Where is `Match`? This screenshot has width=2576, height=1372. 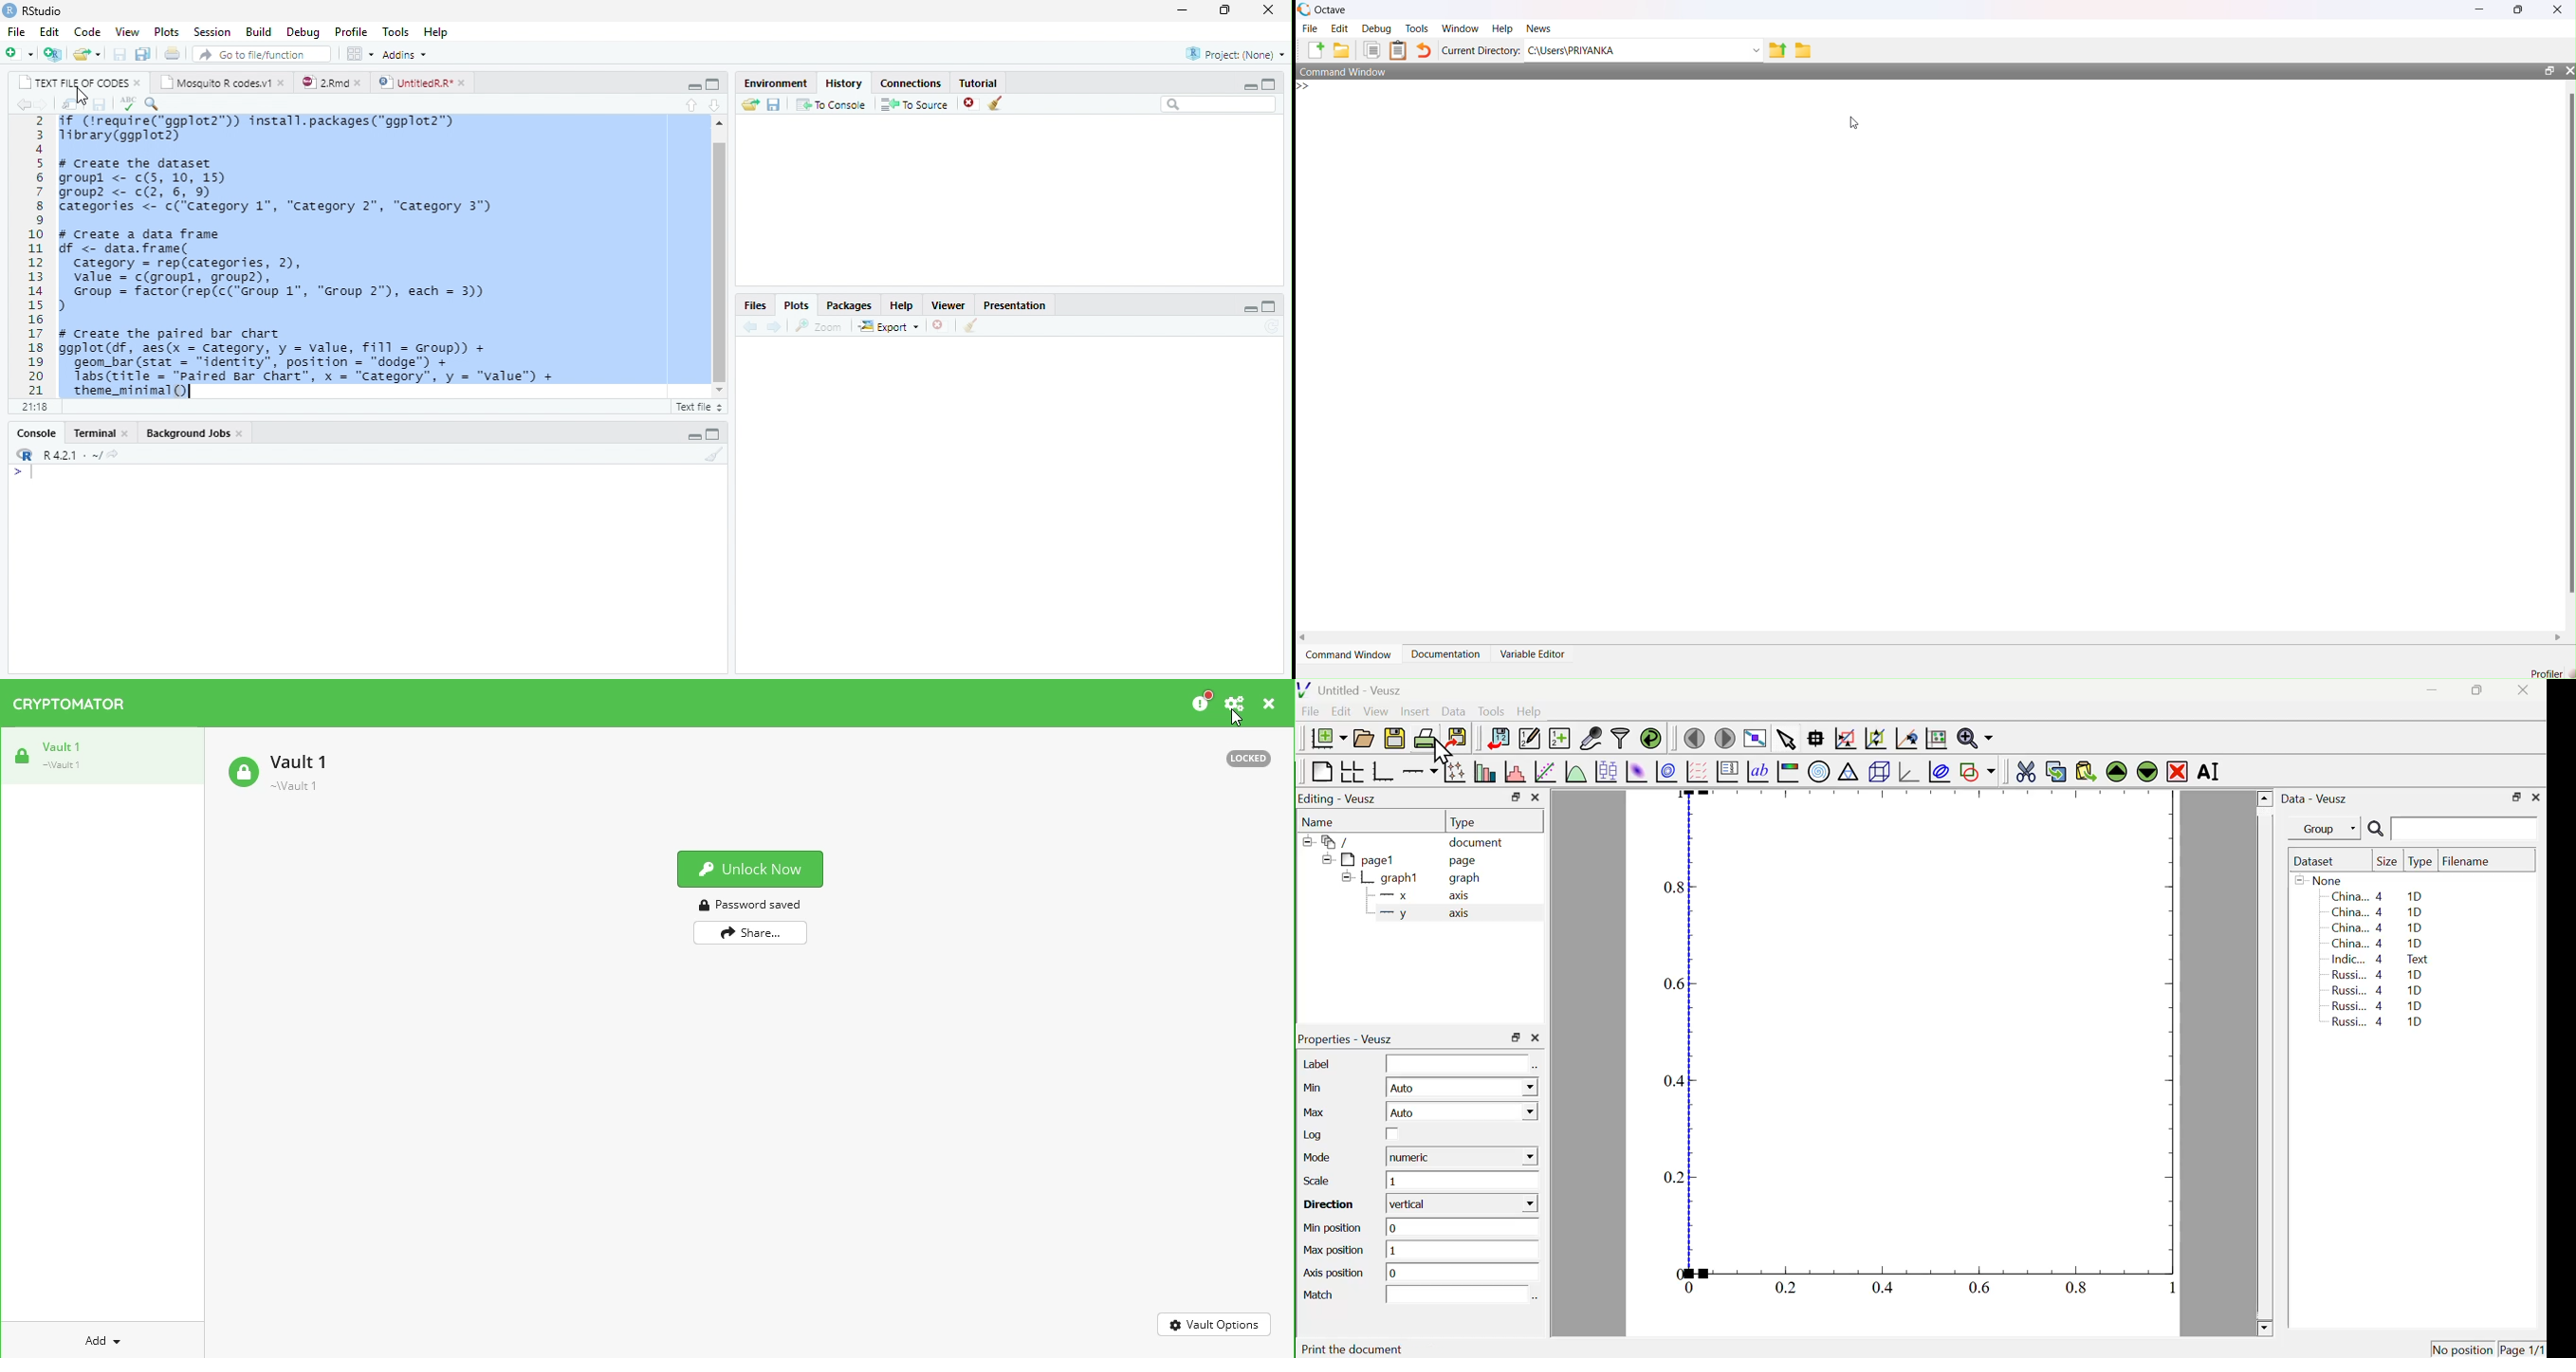
Match is located at coordinates (1320, 1296).